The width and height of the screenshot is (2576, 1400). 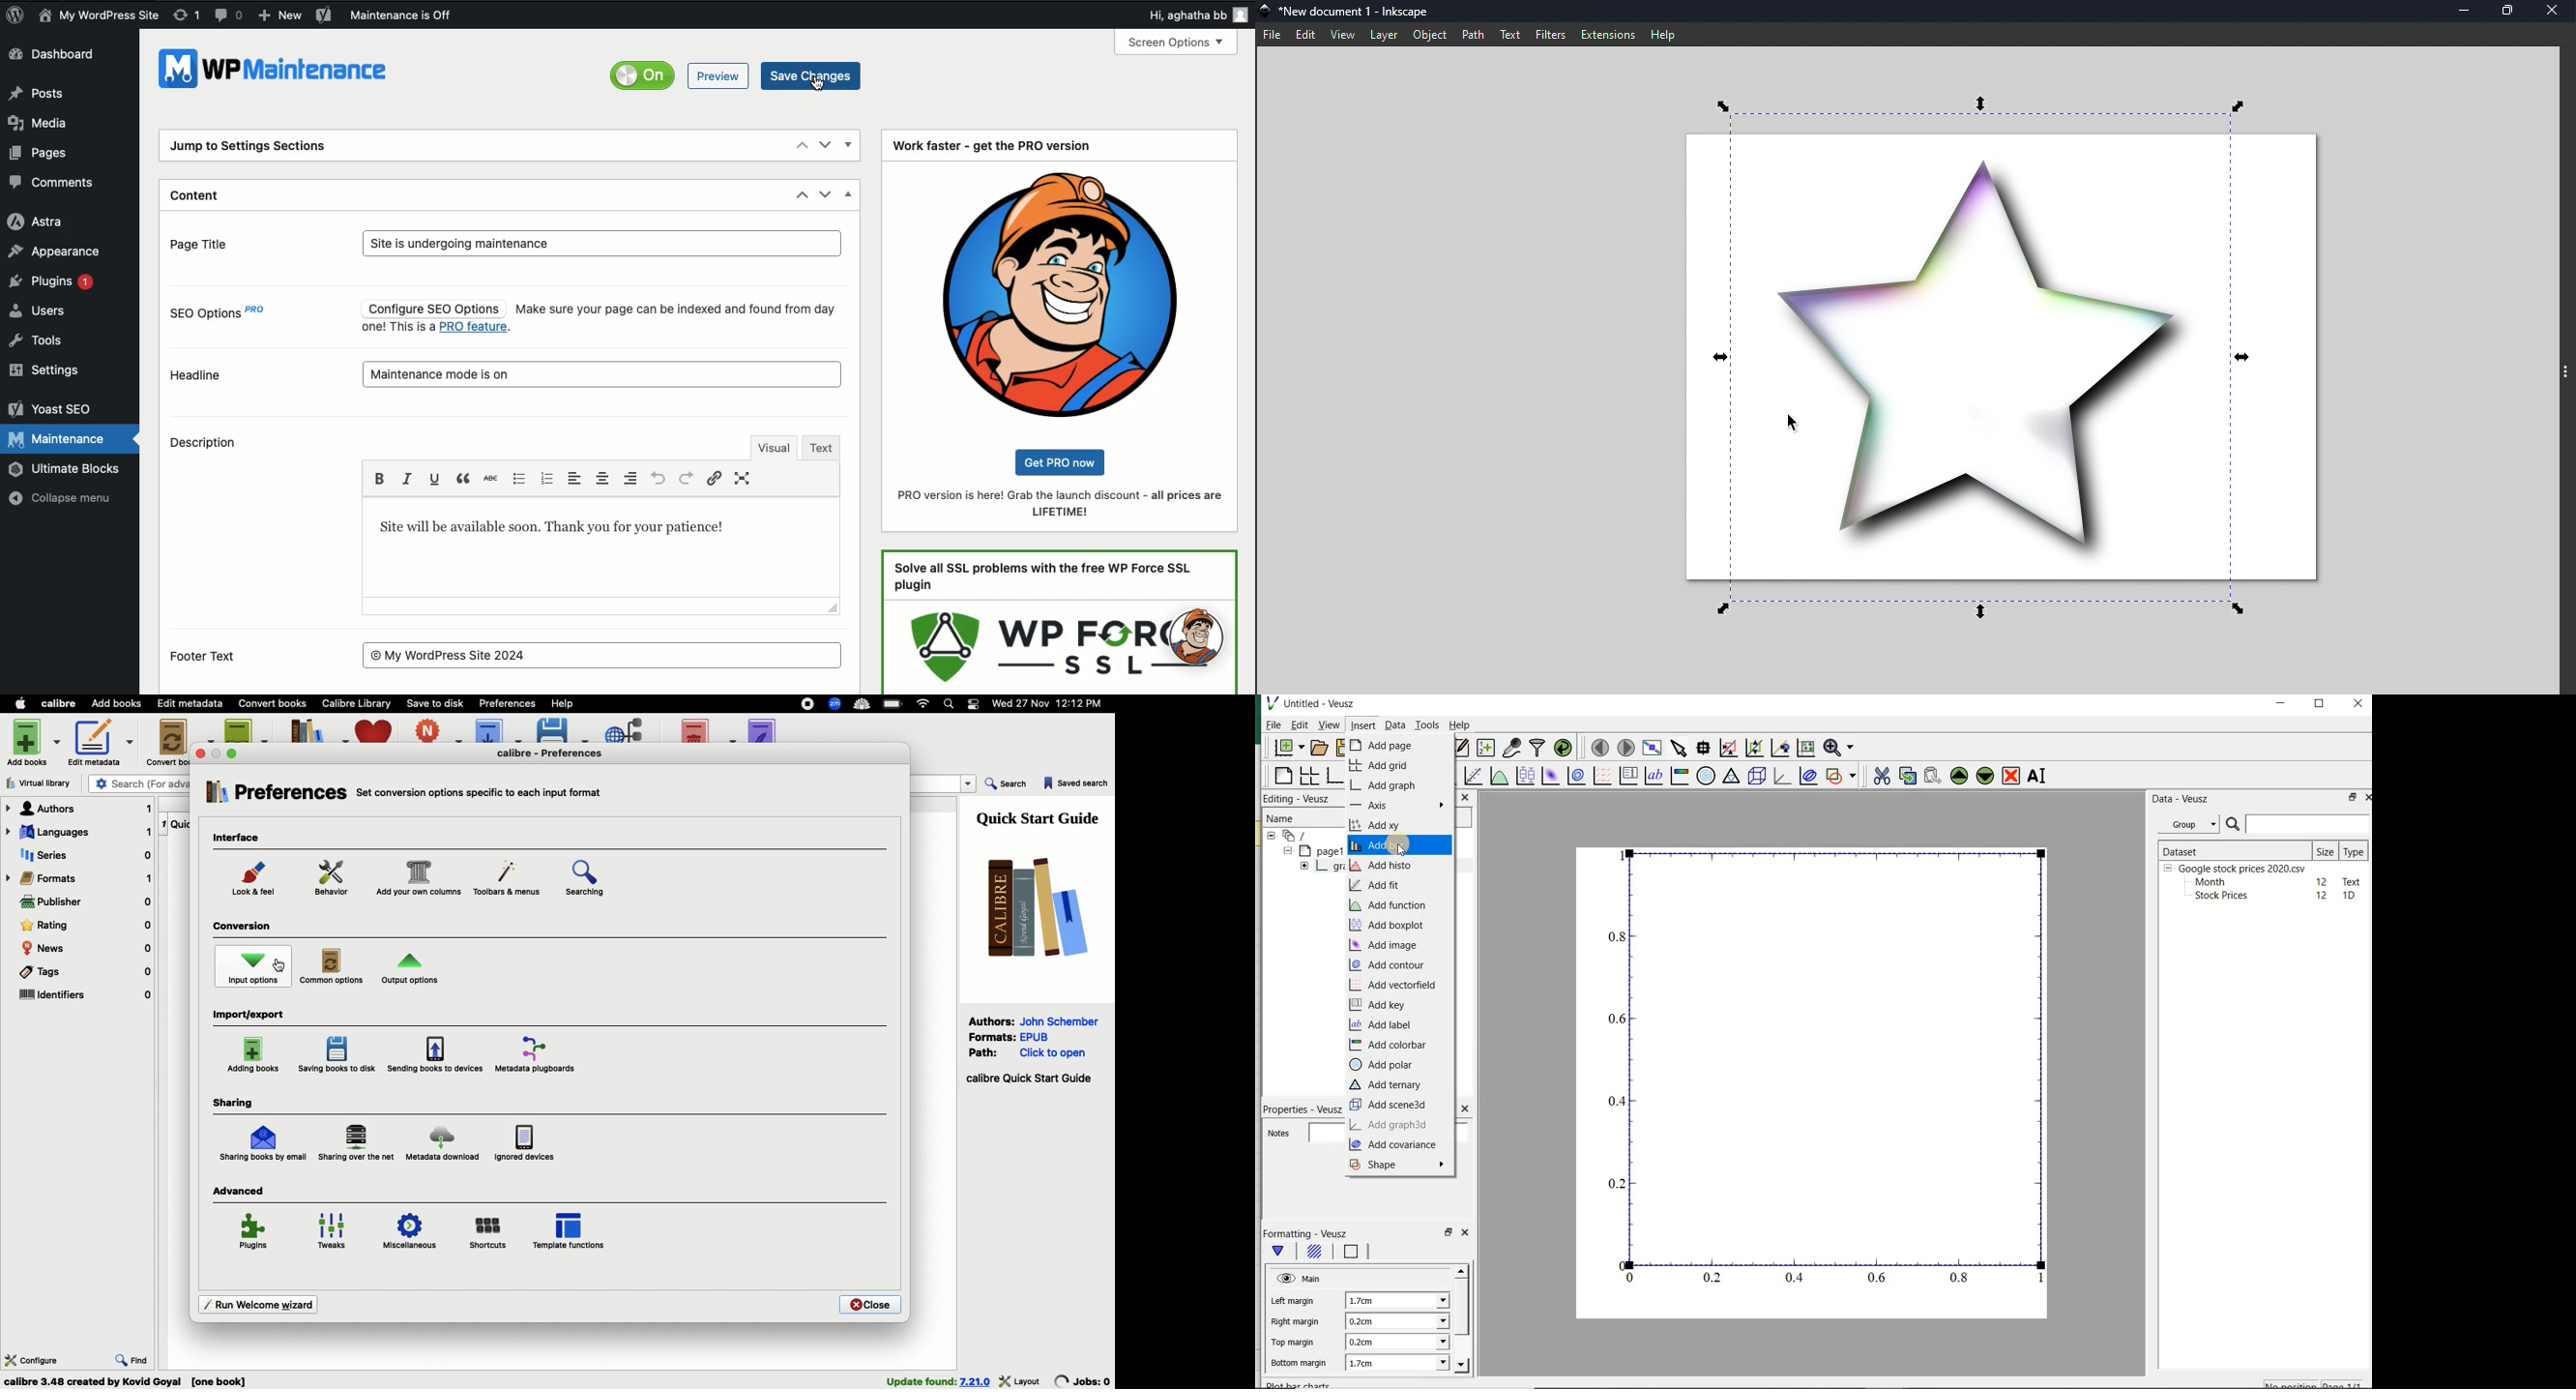 What do you see at coordinates (49, 371) in the screenshot?
I see `Settings` at bounding box center [49, 371].